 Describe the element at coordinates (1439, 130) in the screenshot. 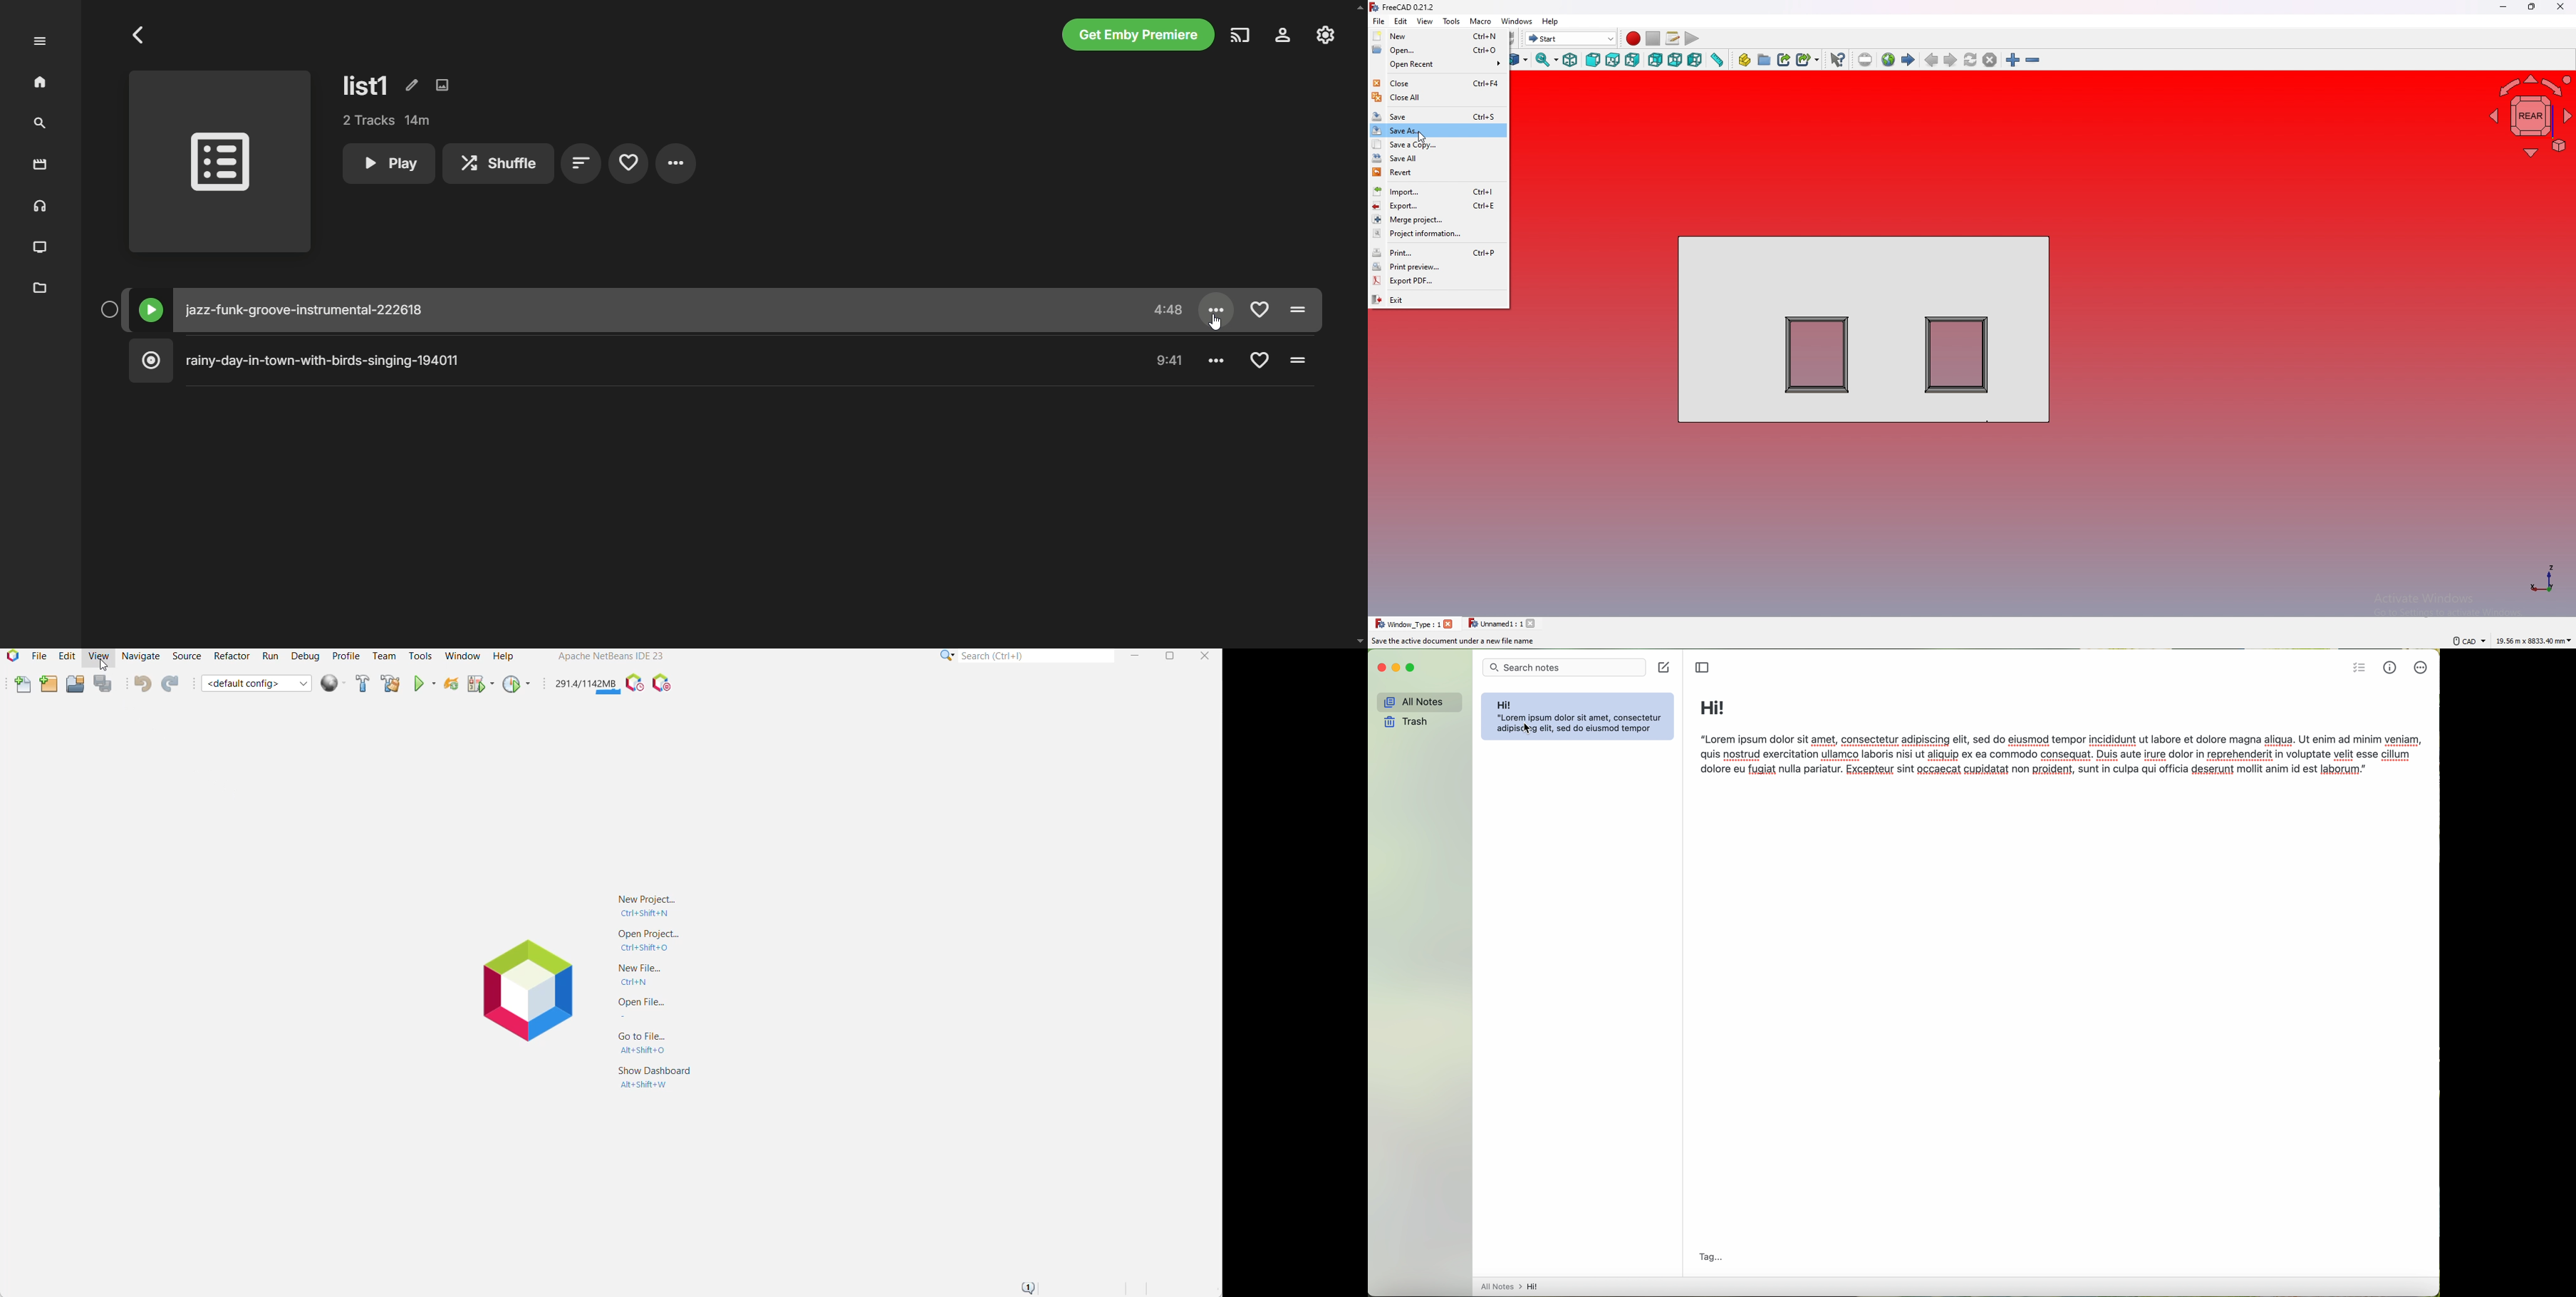

I see `save as` at that location.